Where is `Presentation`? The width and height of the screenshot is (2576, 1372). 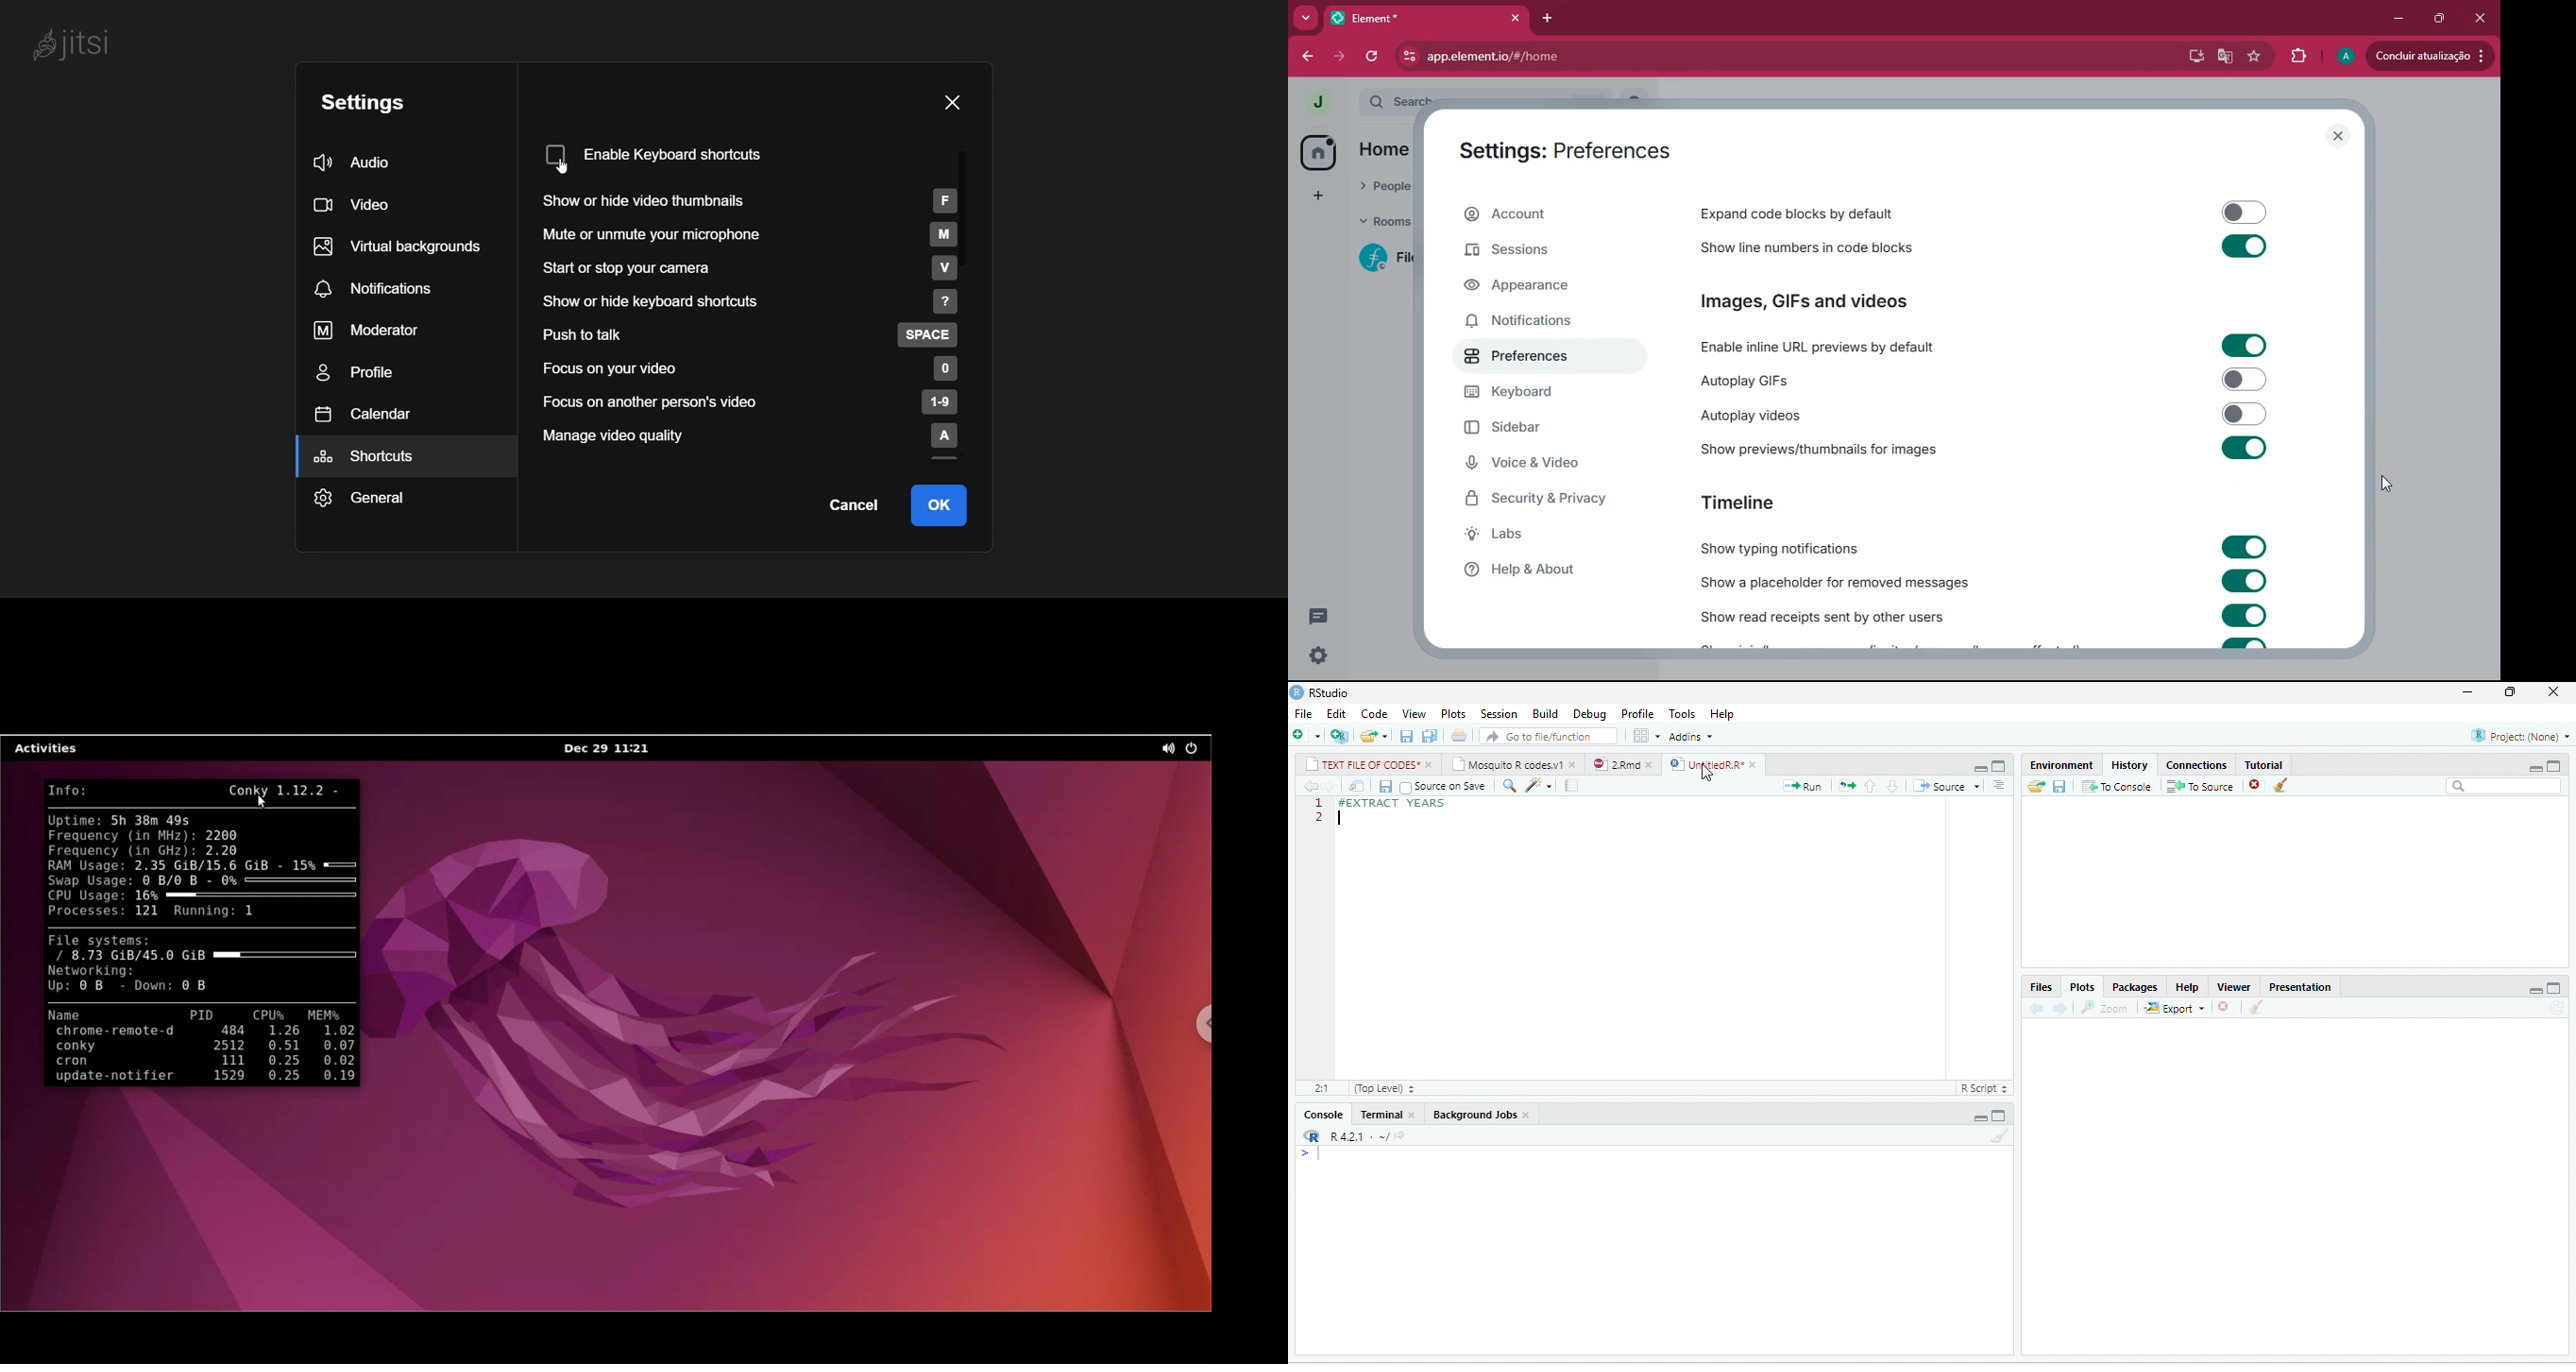
Presentation is located at coordinates (2300, 987).